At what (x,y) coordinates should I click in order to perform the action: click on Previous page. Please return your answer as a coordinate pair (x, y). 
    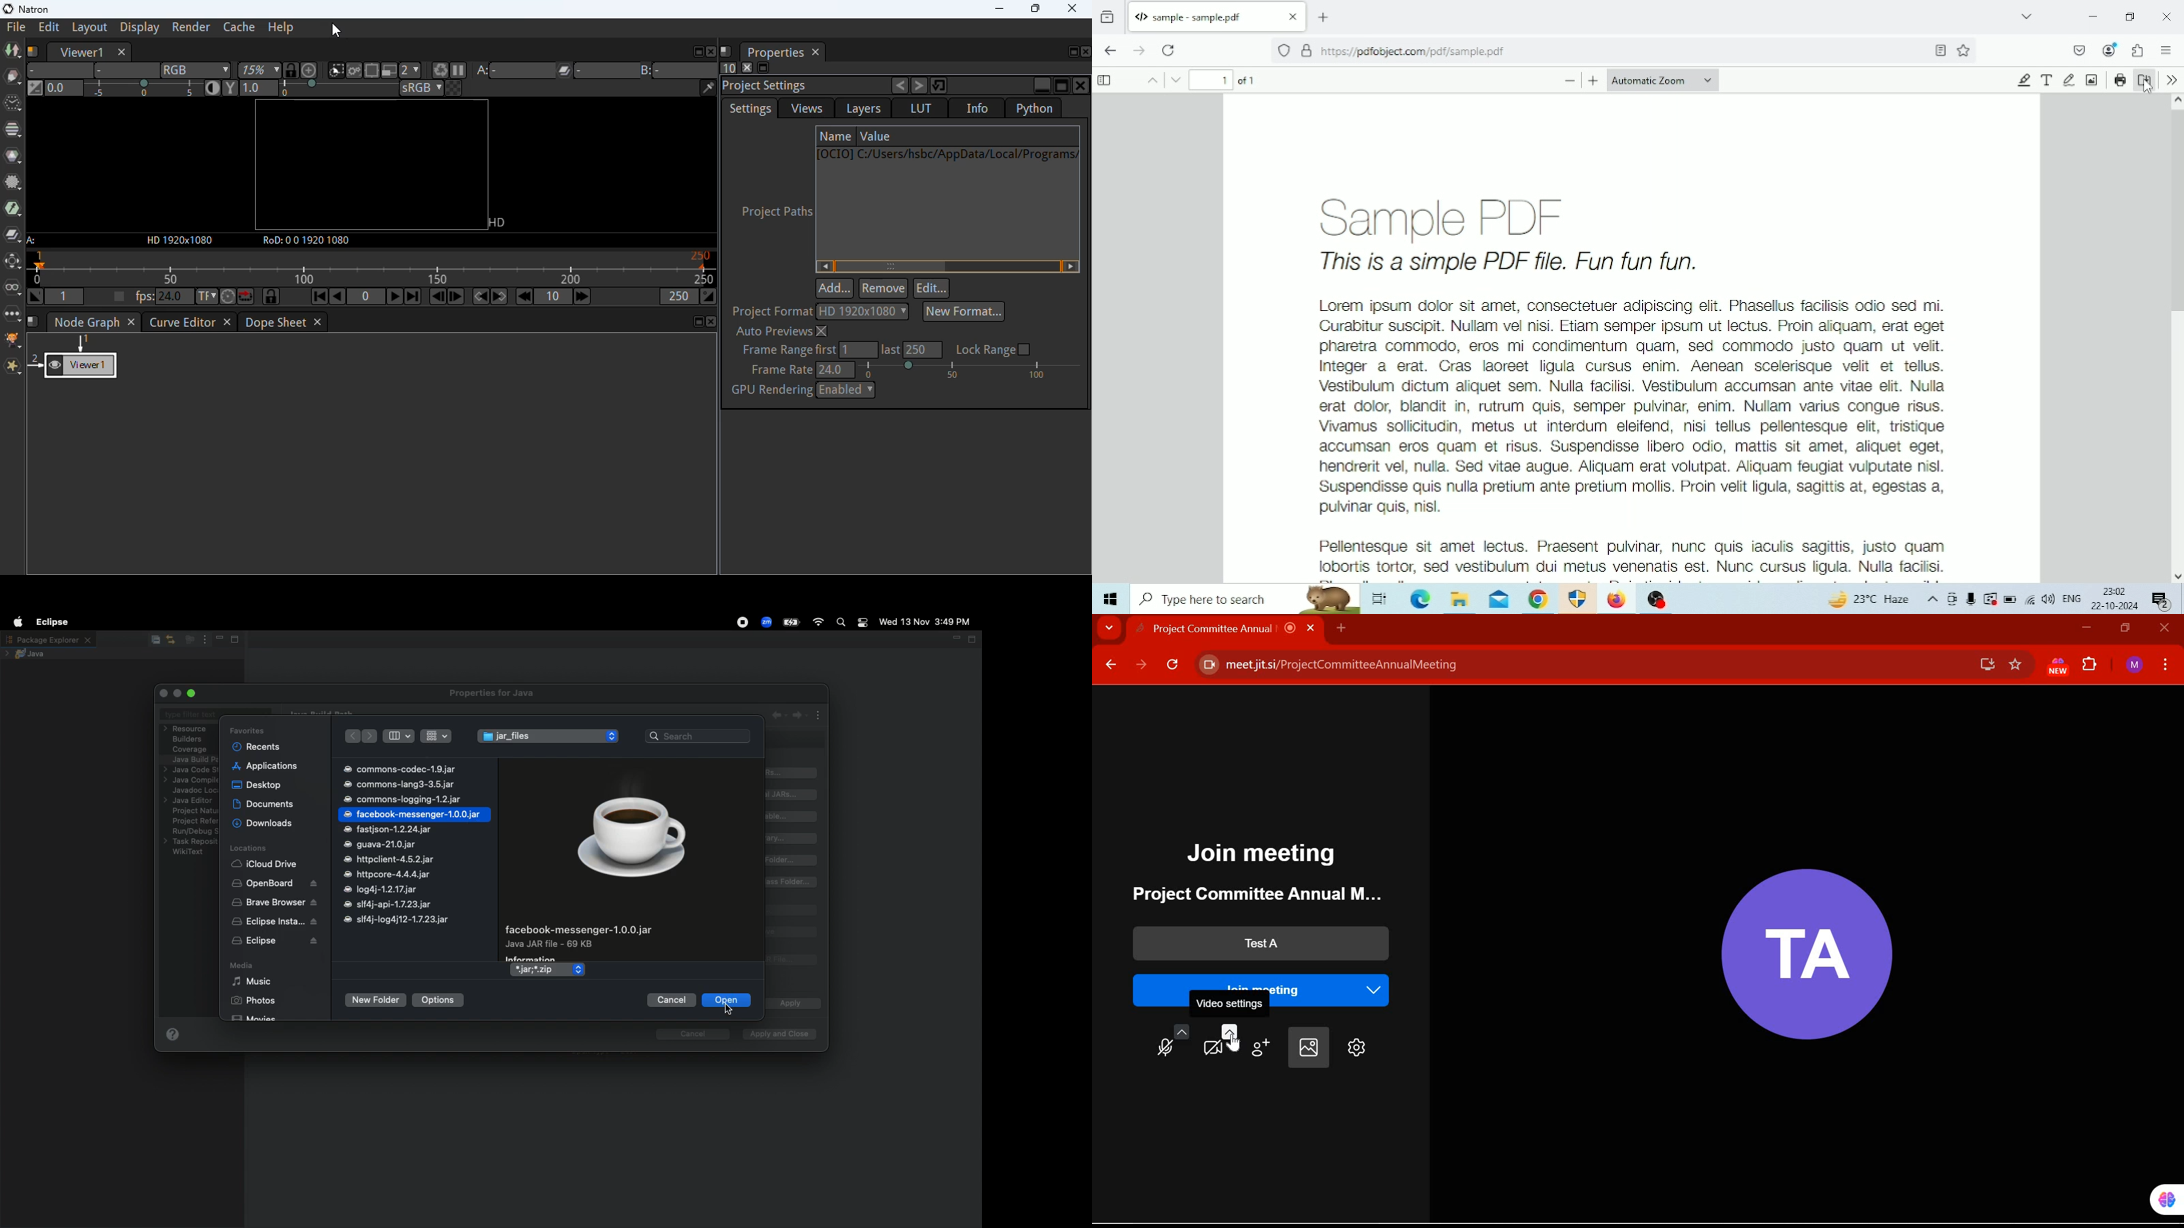
    Looking at the image, I should click on (1147, 80).